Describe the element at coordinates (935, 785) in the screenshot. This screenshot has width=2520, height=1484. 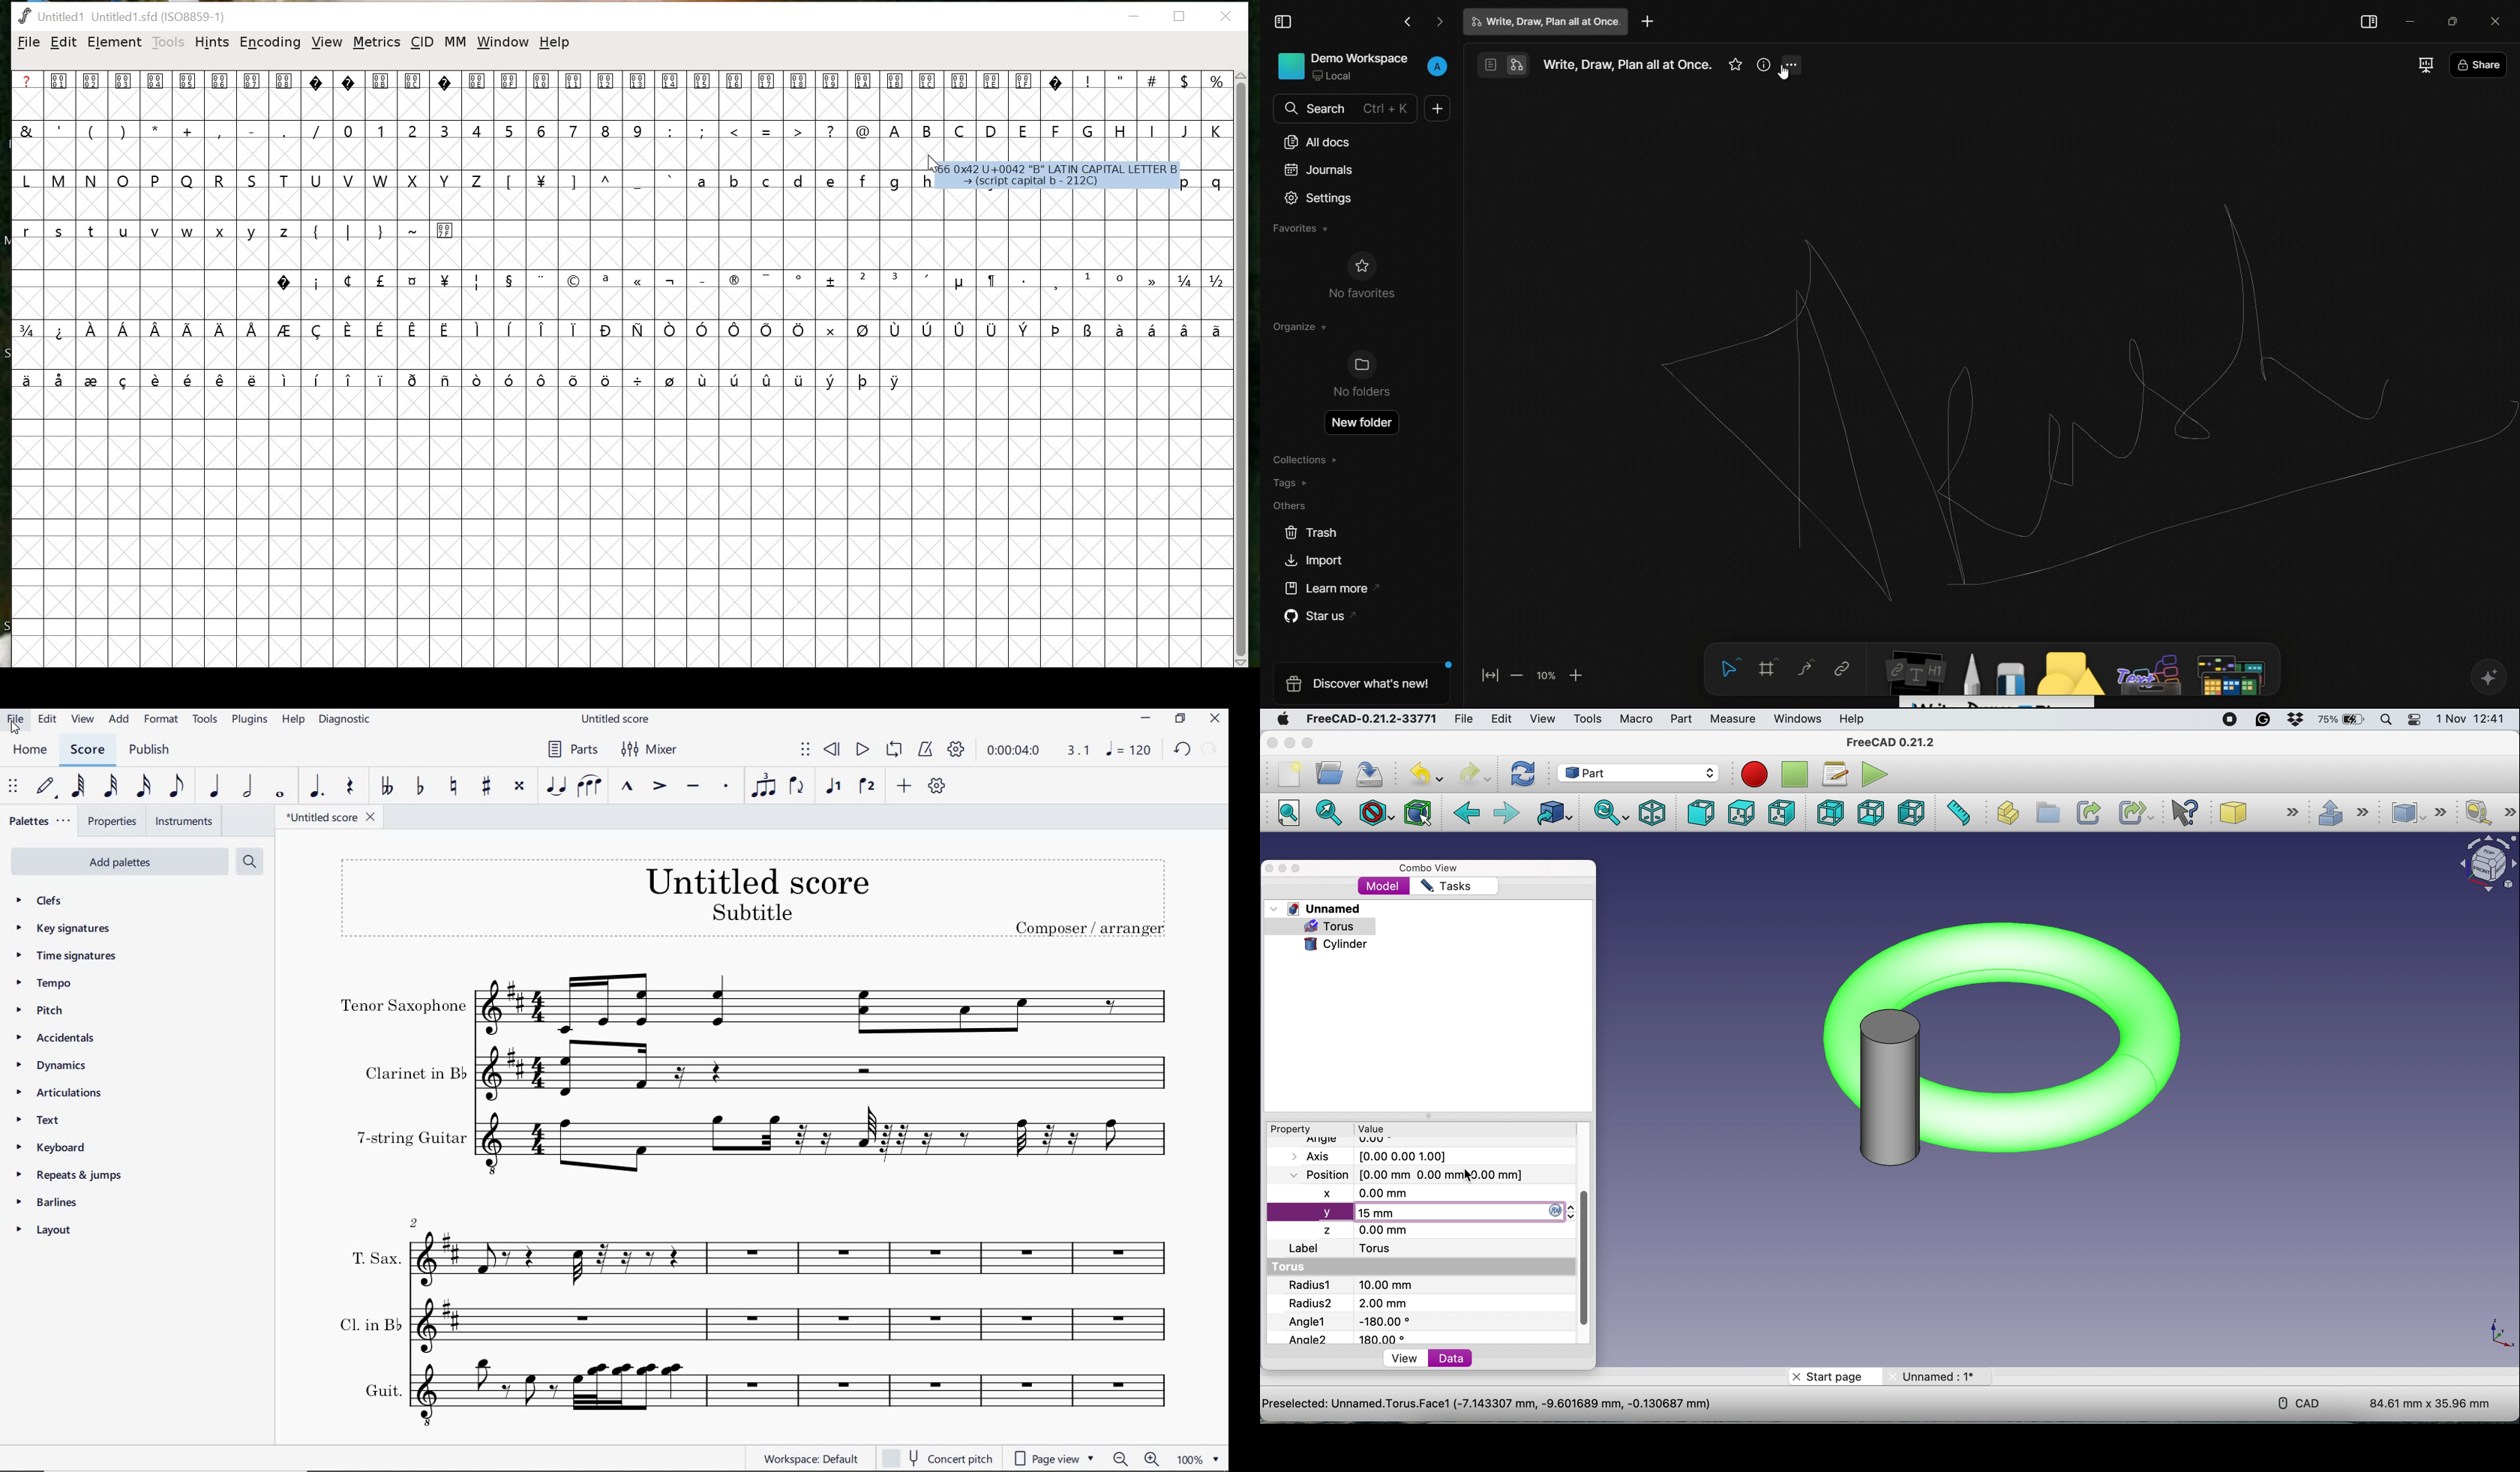
I see `CUSTOMIZE TOOLBAR` at that location.